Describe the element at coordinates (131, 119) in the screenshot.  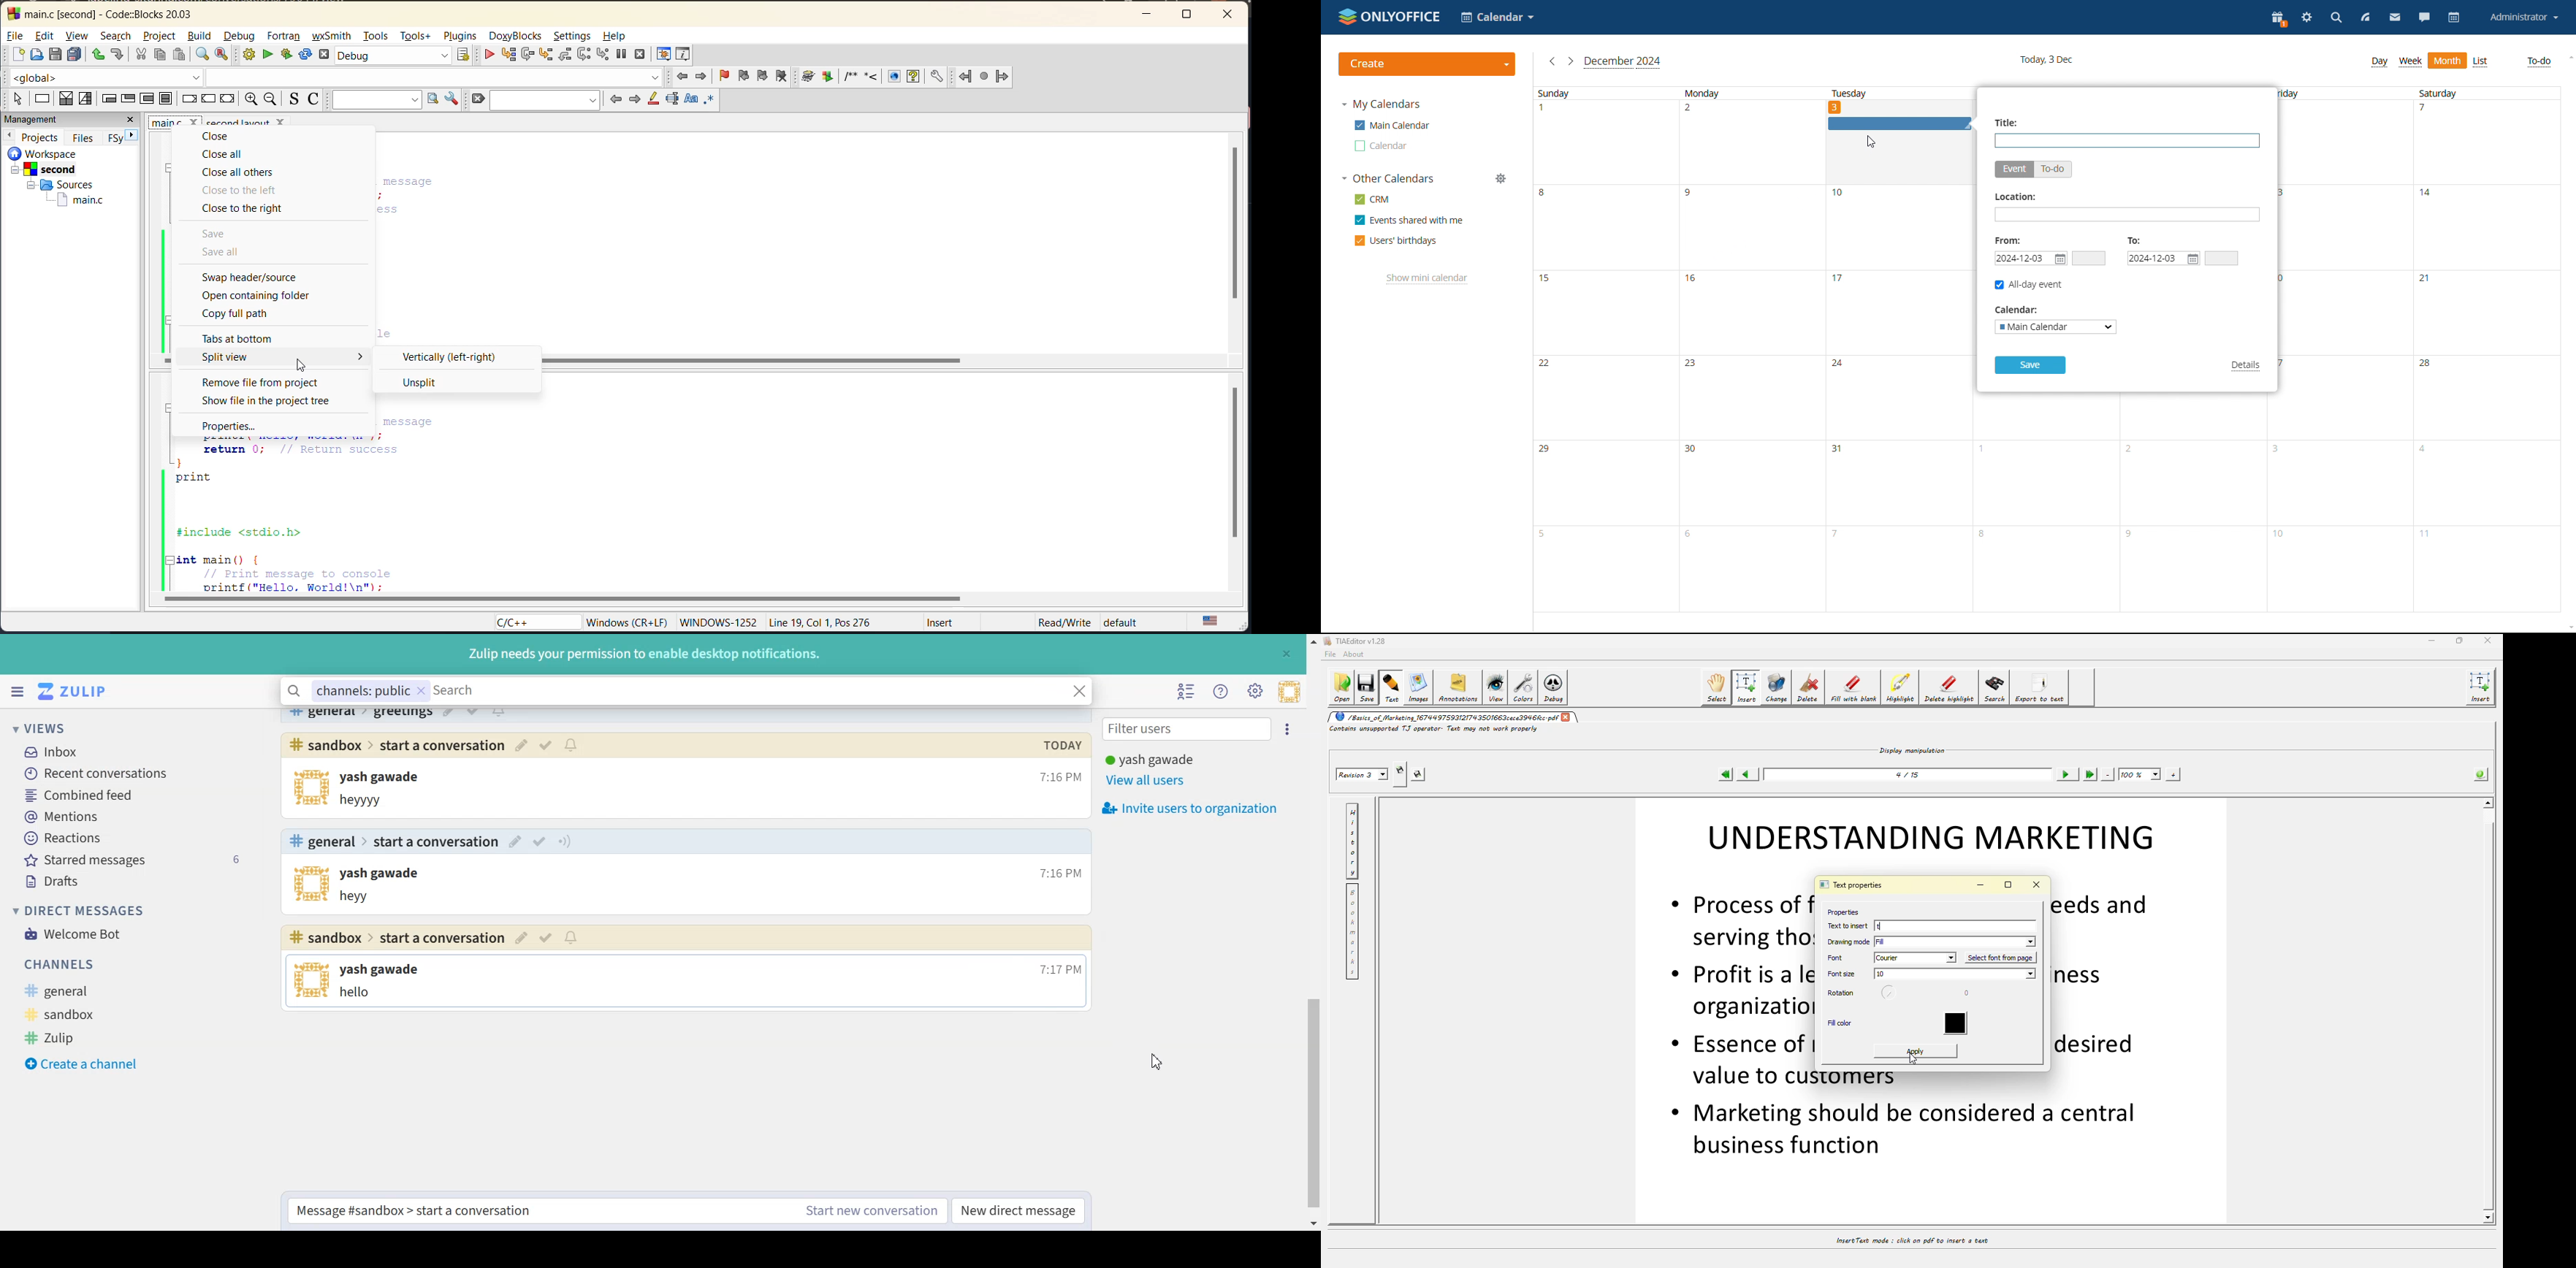
I see `close` at that location.